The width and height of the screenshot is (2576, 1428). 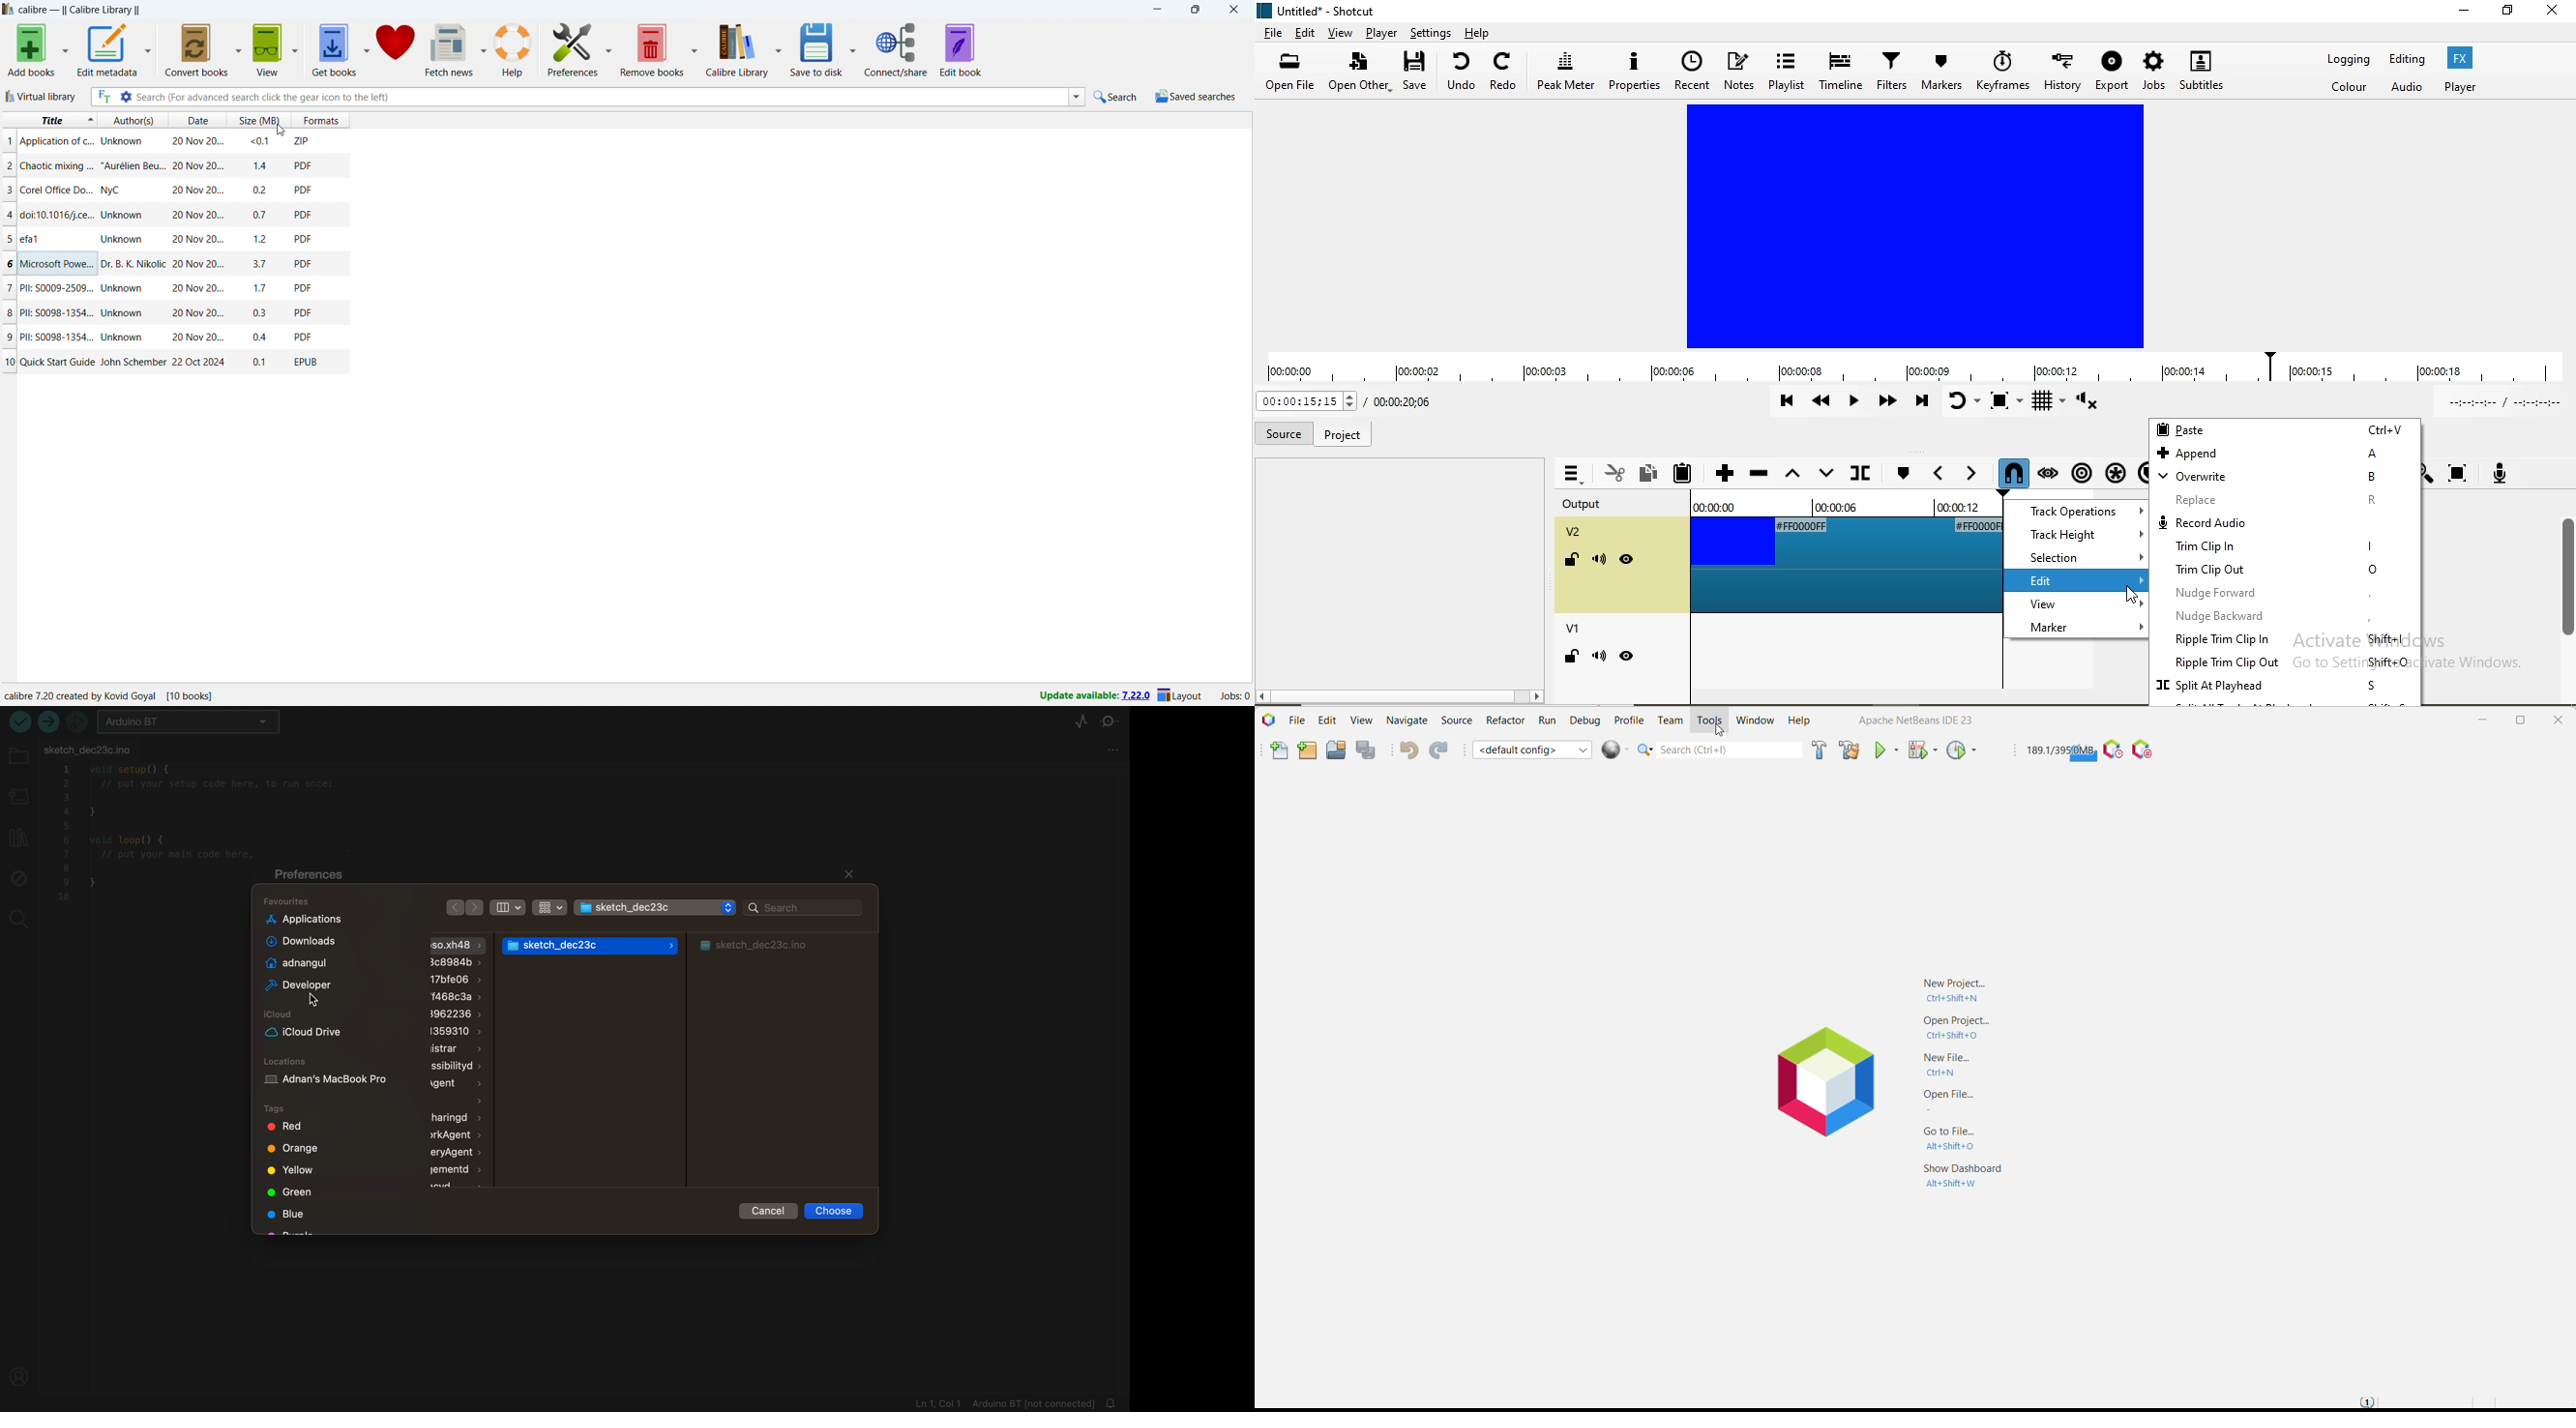 I want to click on help, so click(x=513, y=49).